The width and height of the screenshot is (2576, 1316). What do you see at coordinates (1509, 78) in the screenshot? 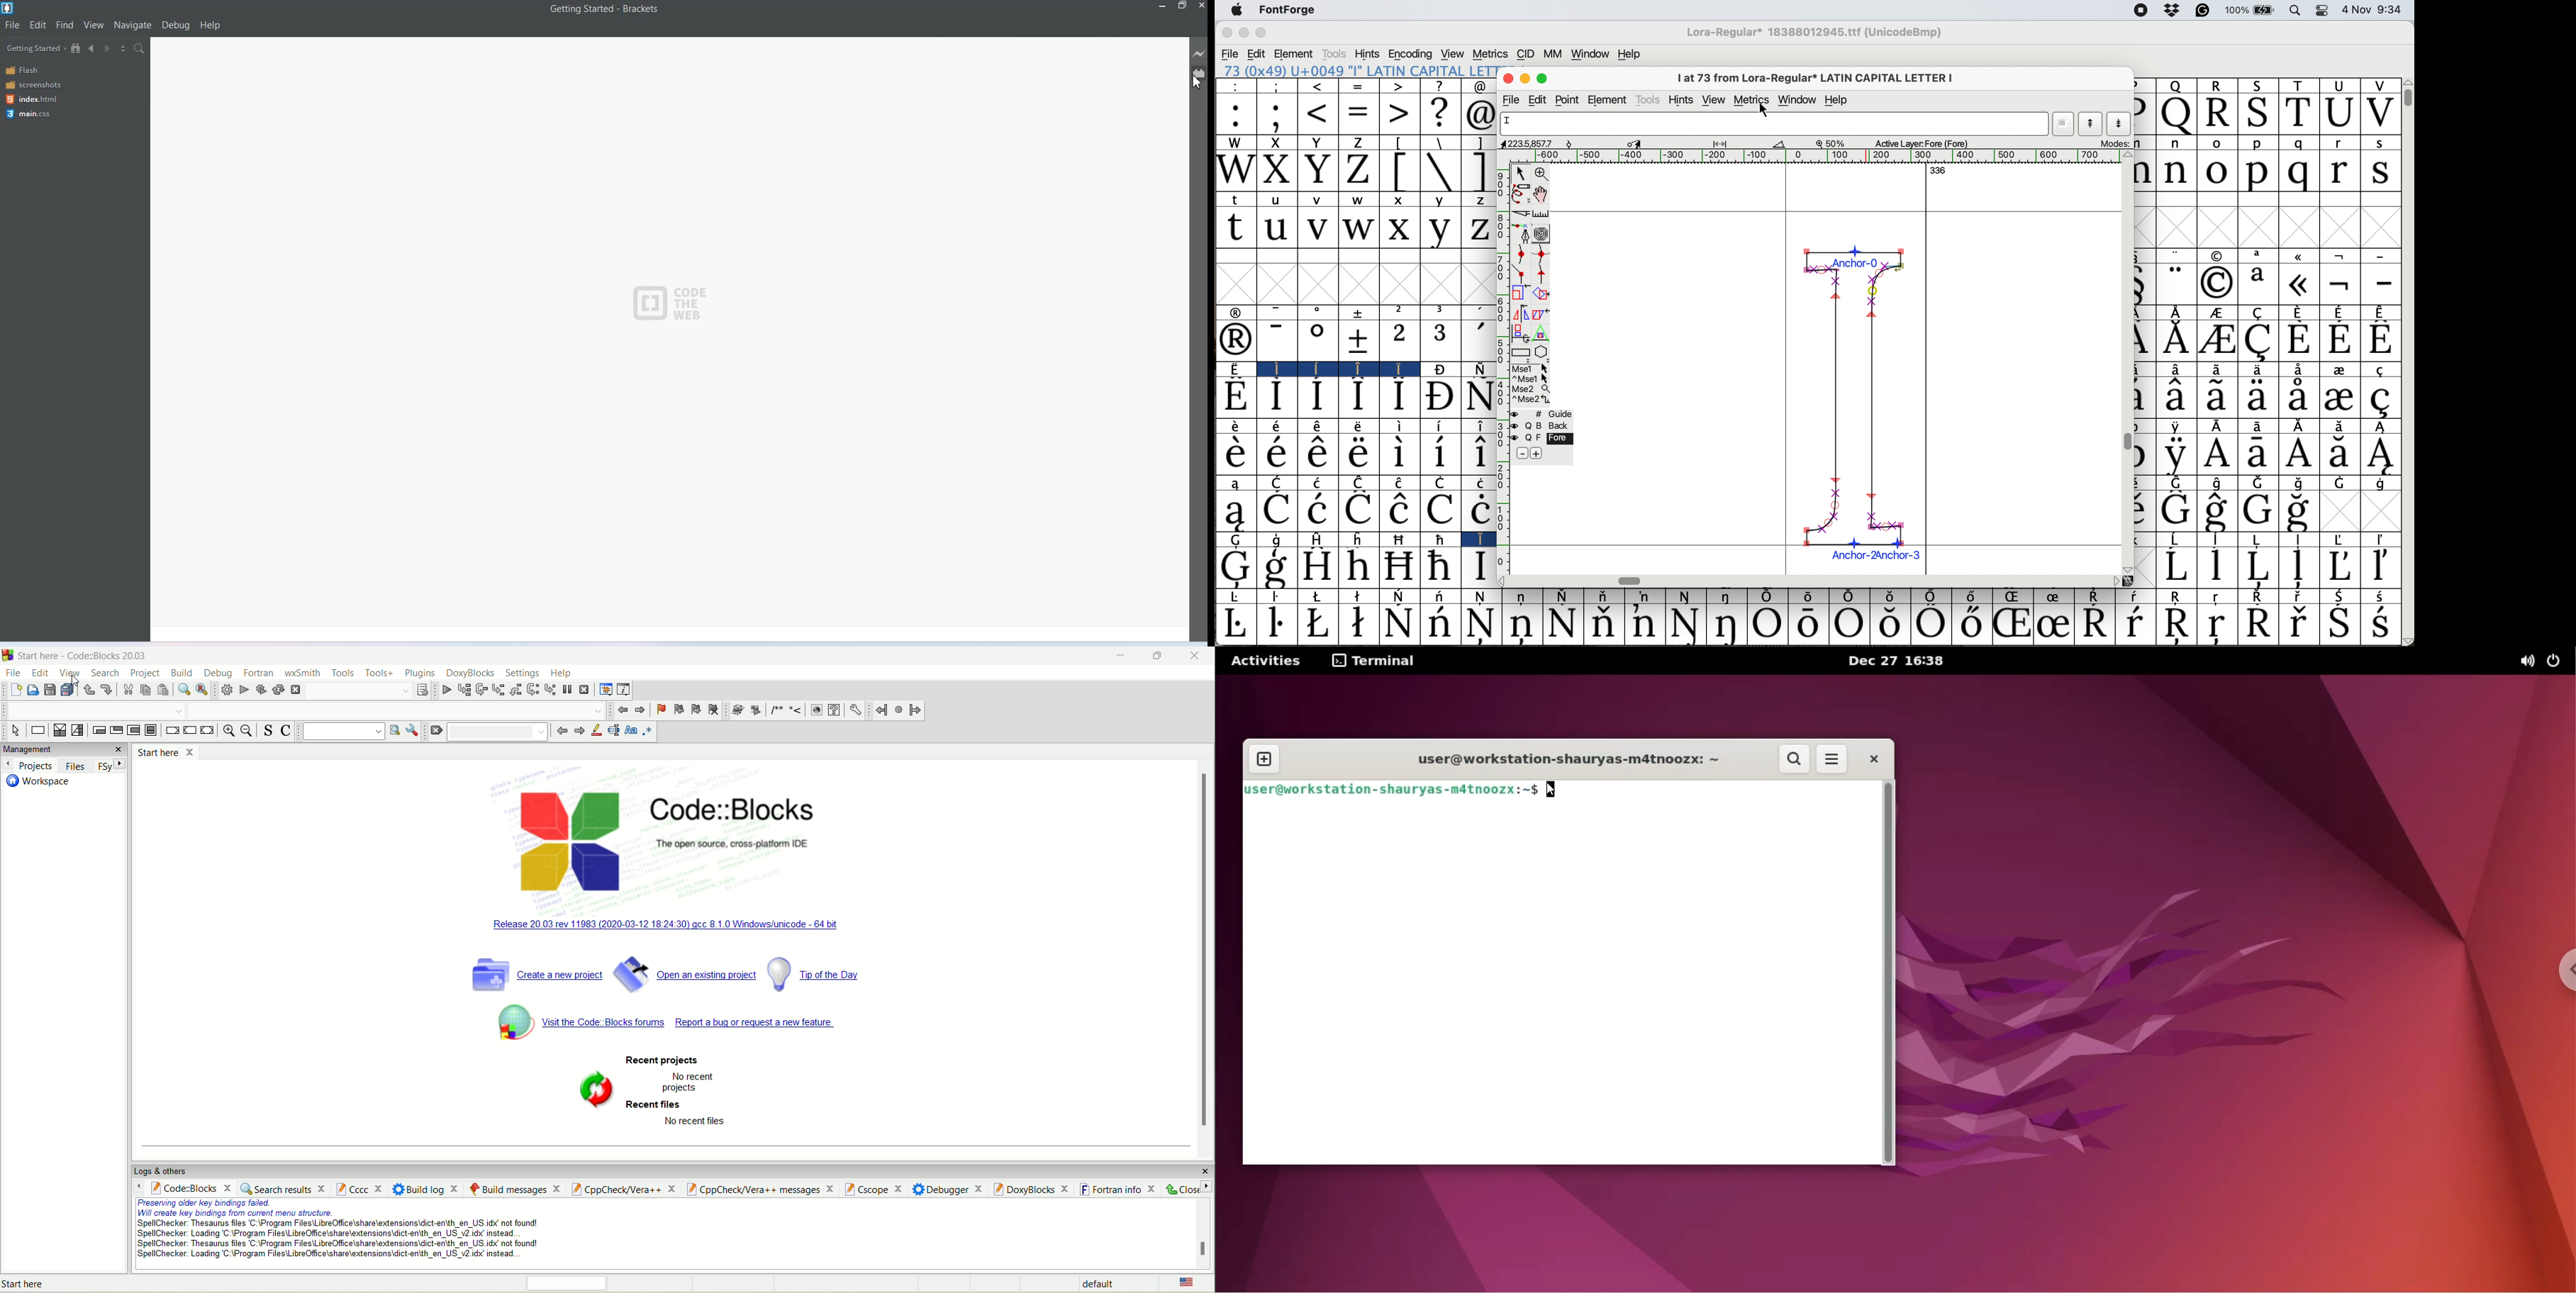
I see `close` at bounding box center [1509, 78].